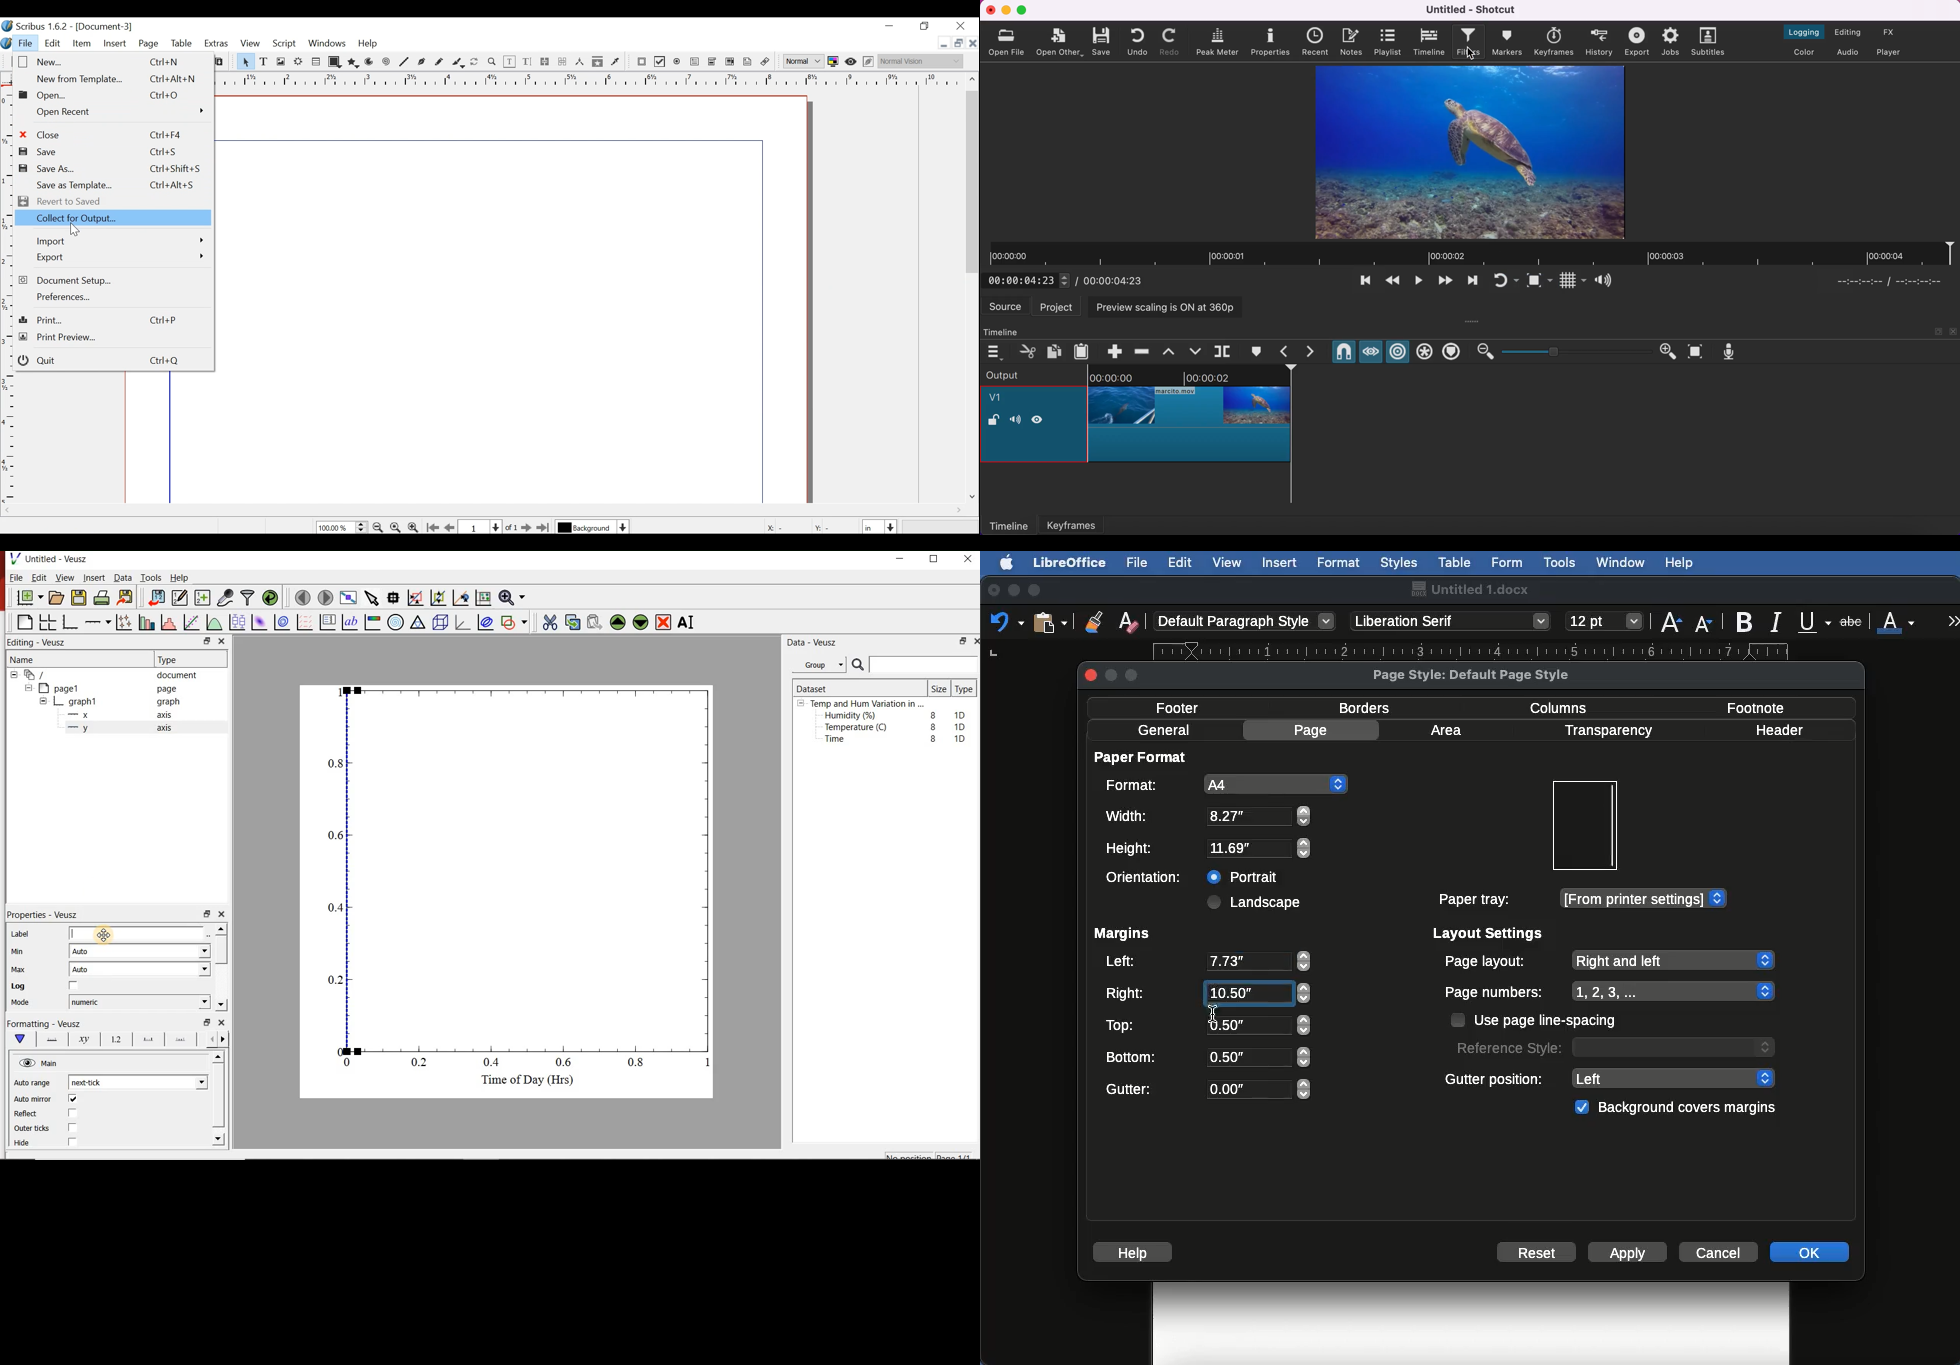 This screenshot has height=1372, width=1960. I want to click on Print Preview, so click(110, 338).